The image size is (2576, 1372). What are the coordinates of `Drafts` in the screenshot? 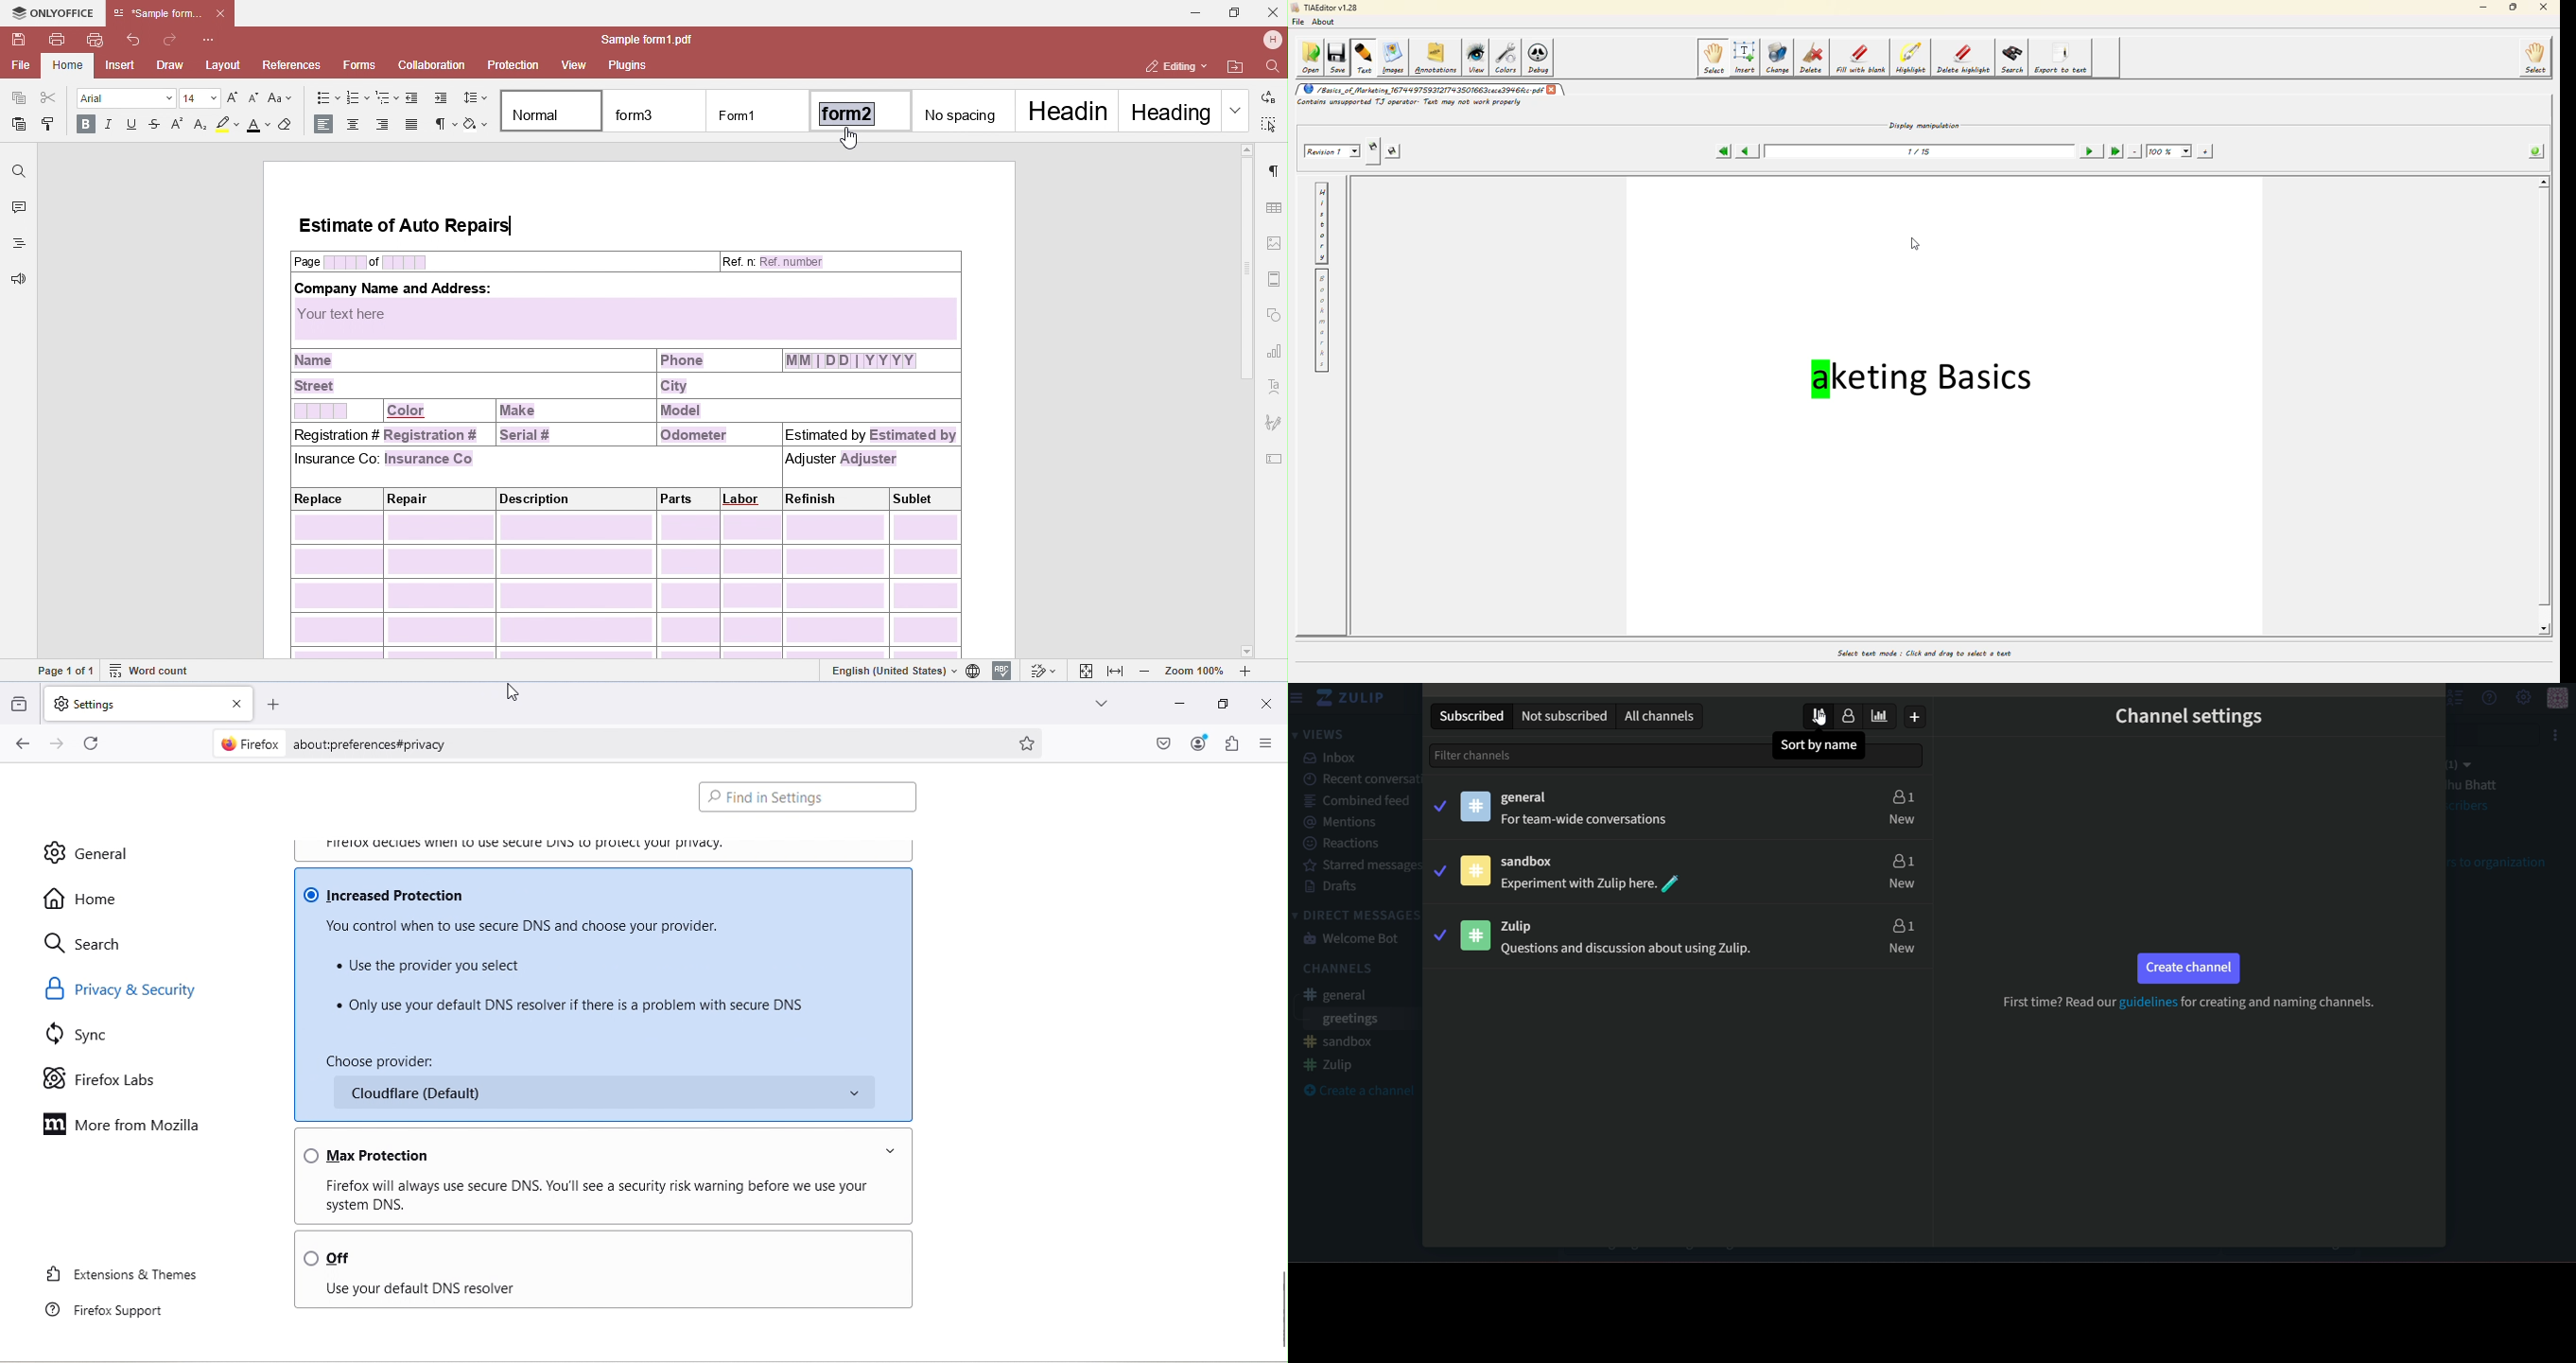 It's located at (1330, 888).